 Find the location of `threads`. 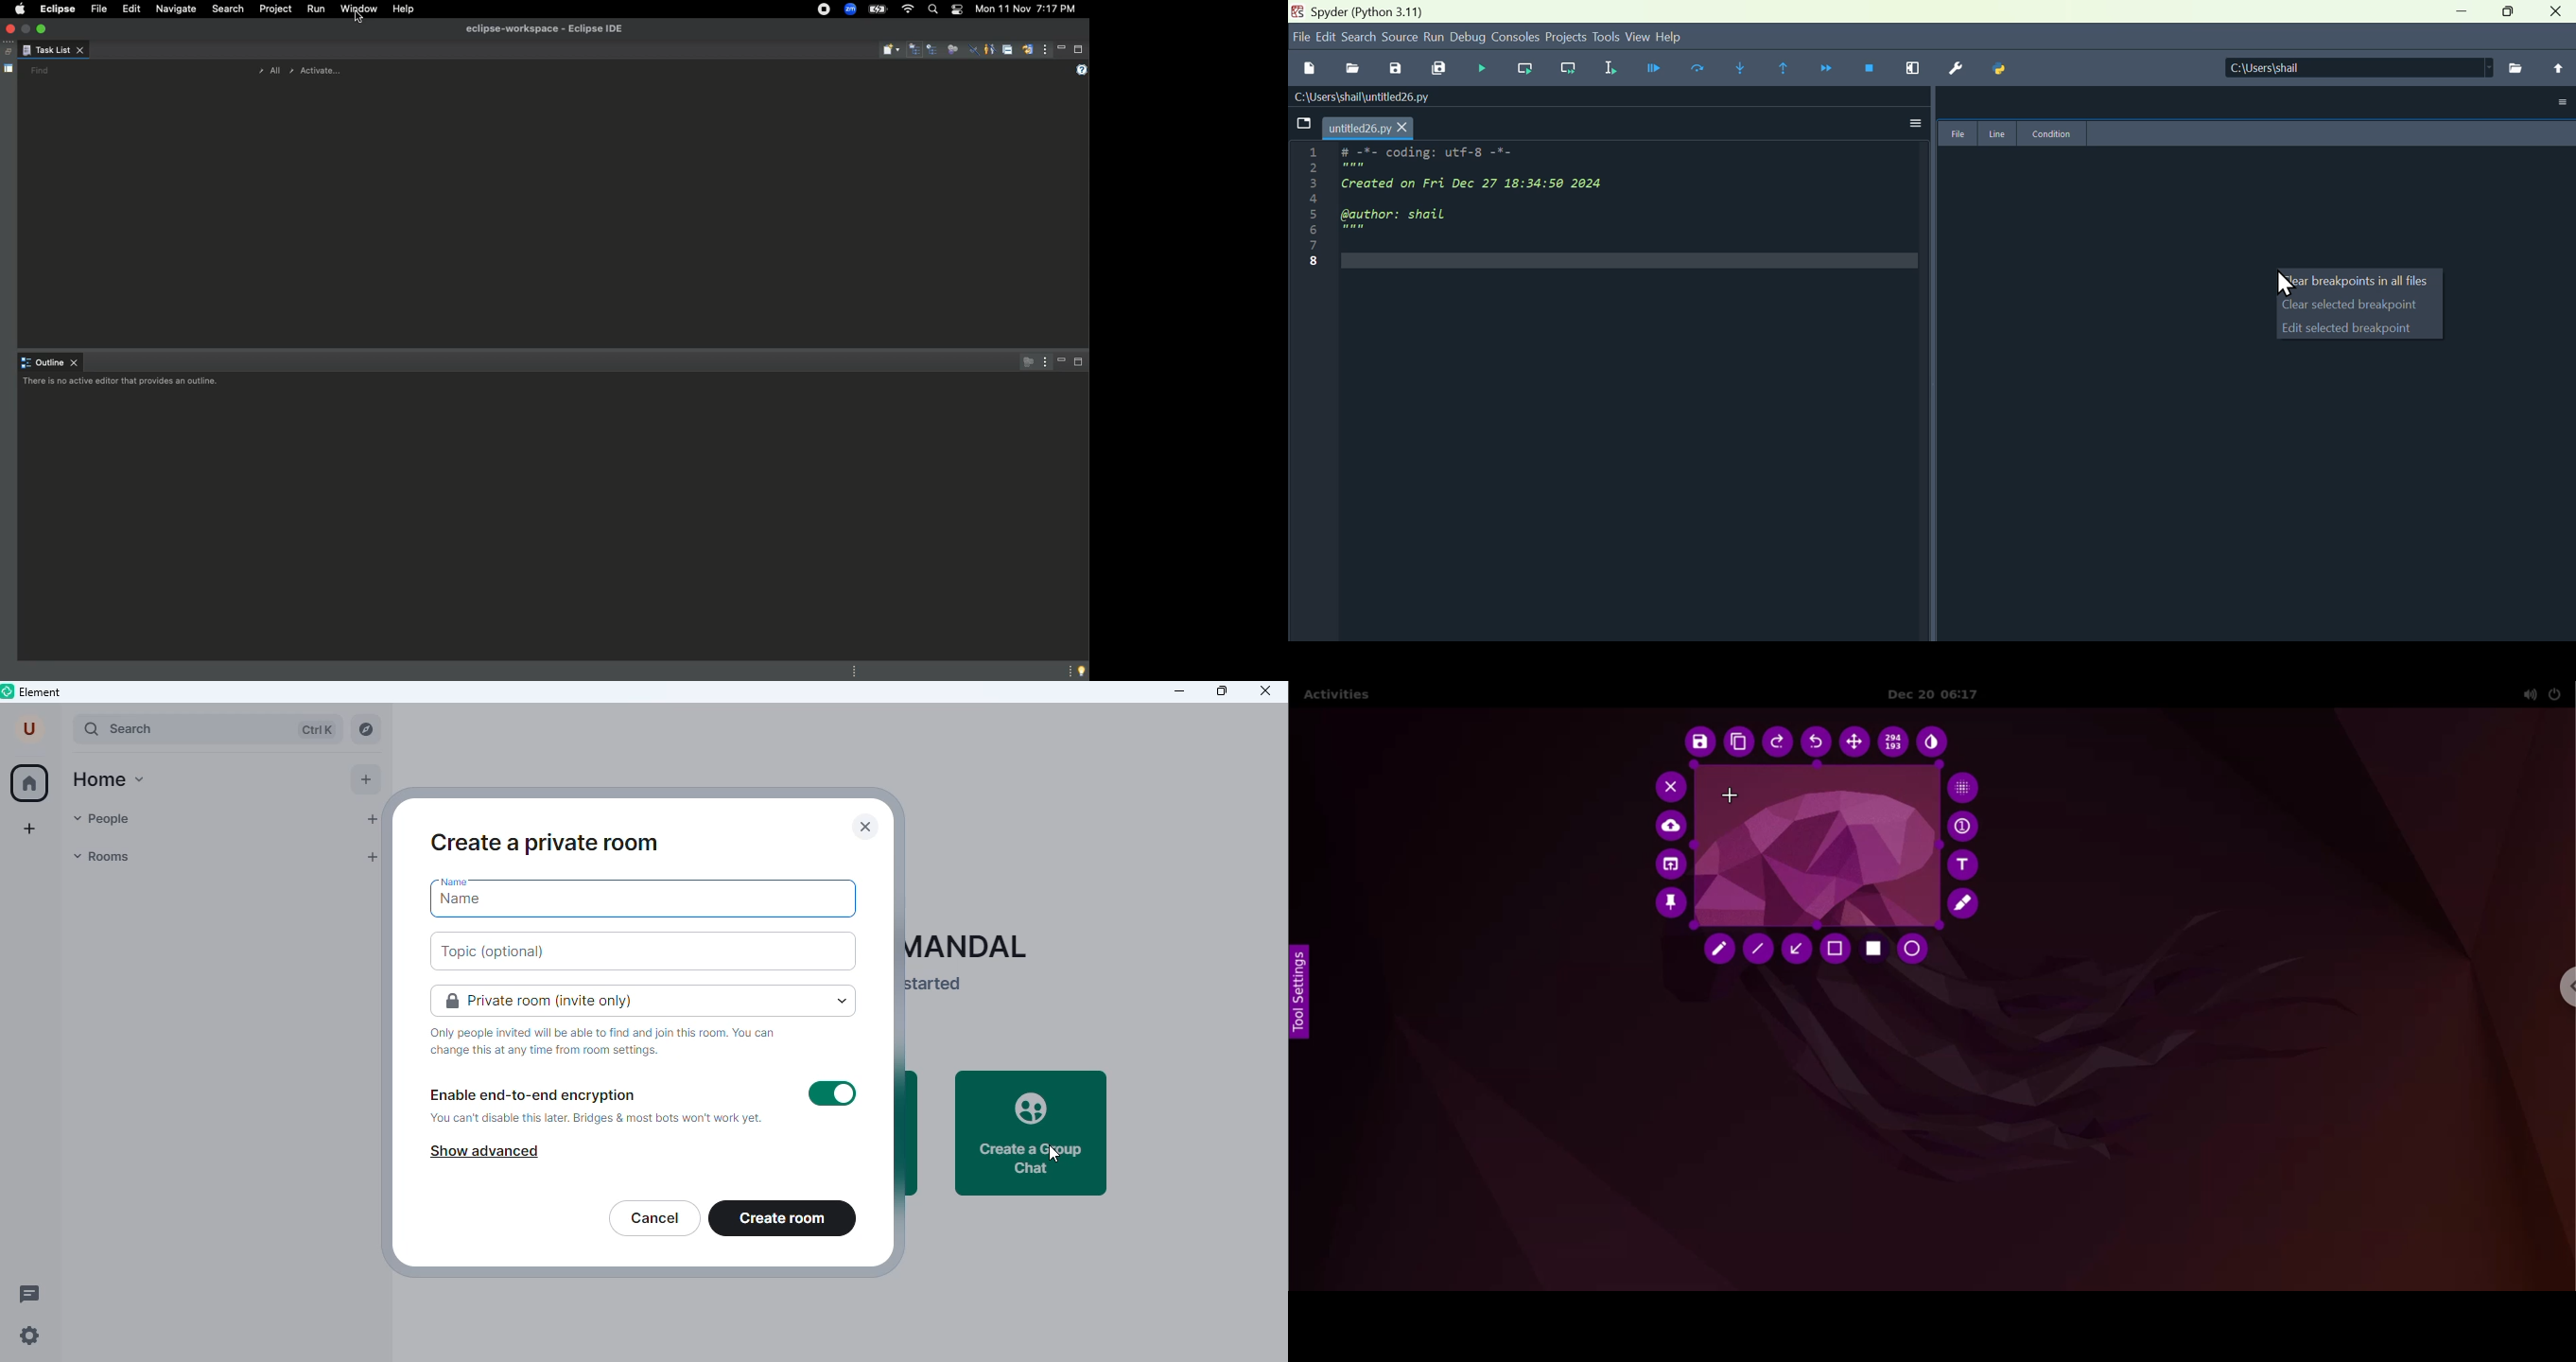

threads is located at coordinates (30, 1293).